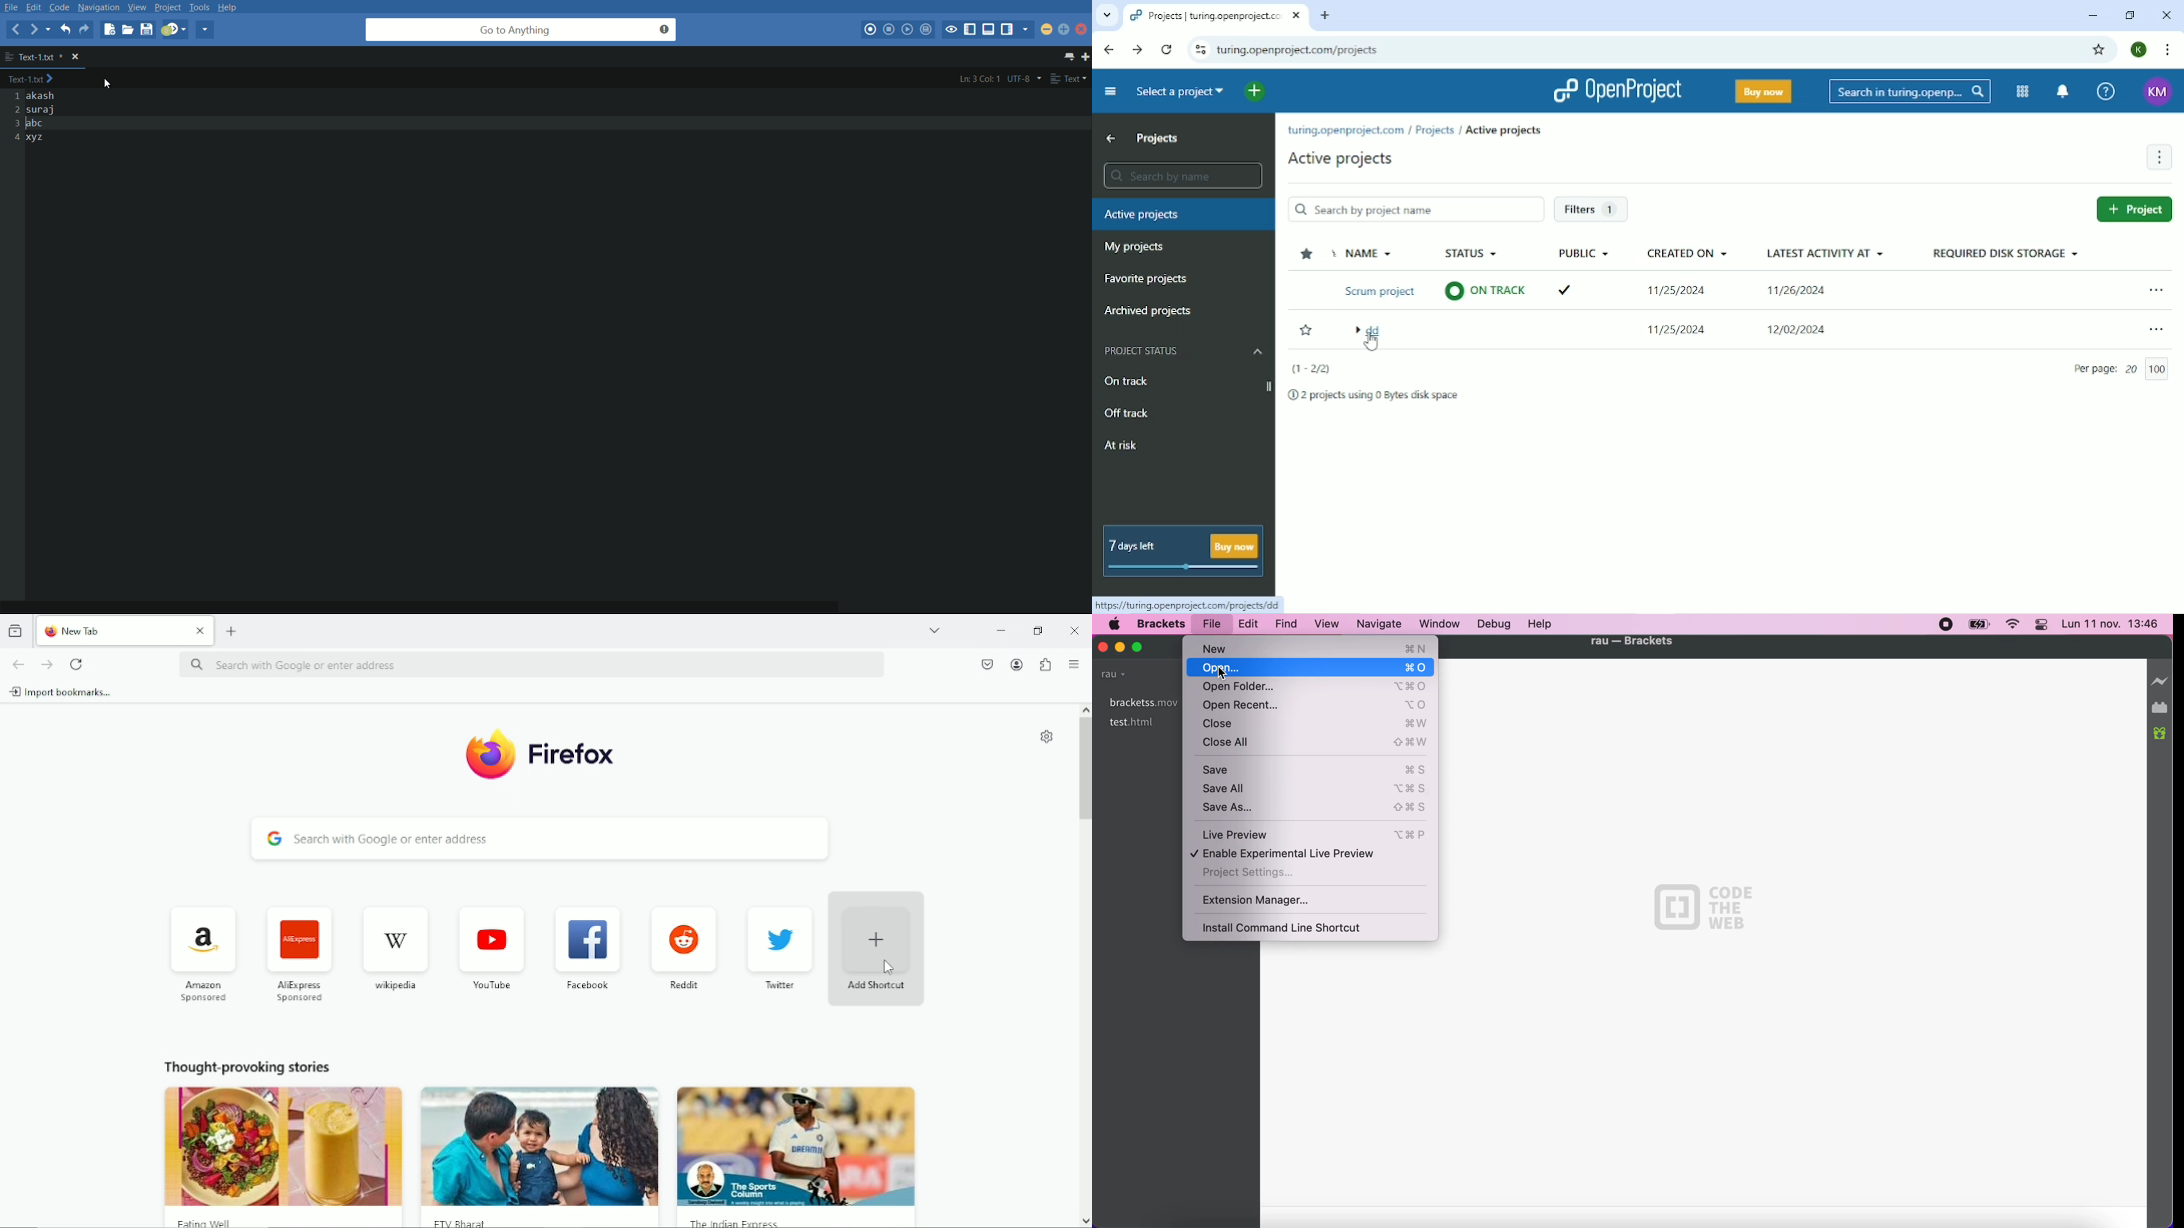 The height and width of the screenshot is (1232, 2184). What do you see at coordinates (1316, 724) in the screenshot?
I see `close` at bounding box center [1316, 724].